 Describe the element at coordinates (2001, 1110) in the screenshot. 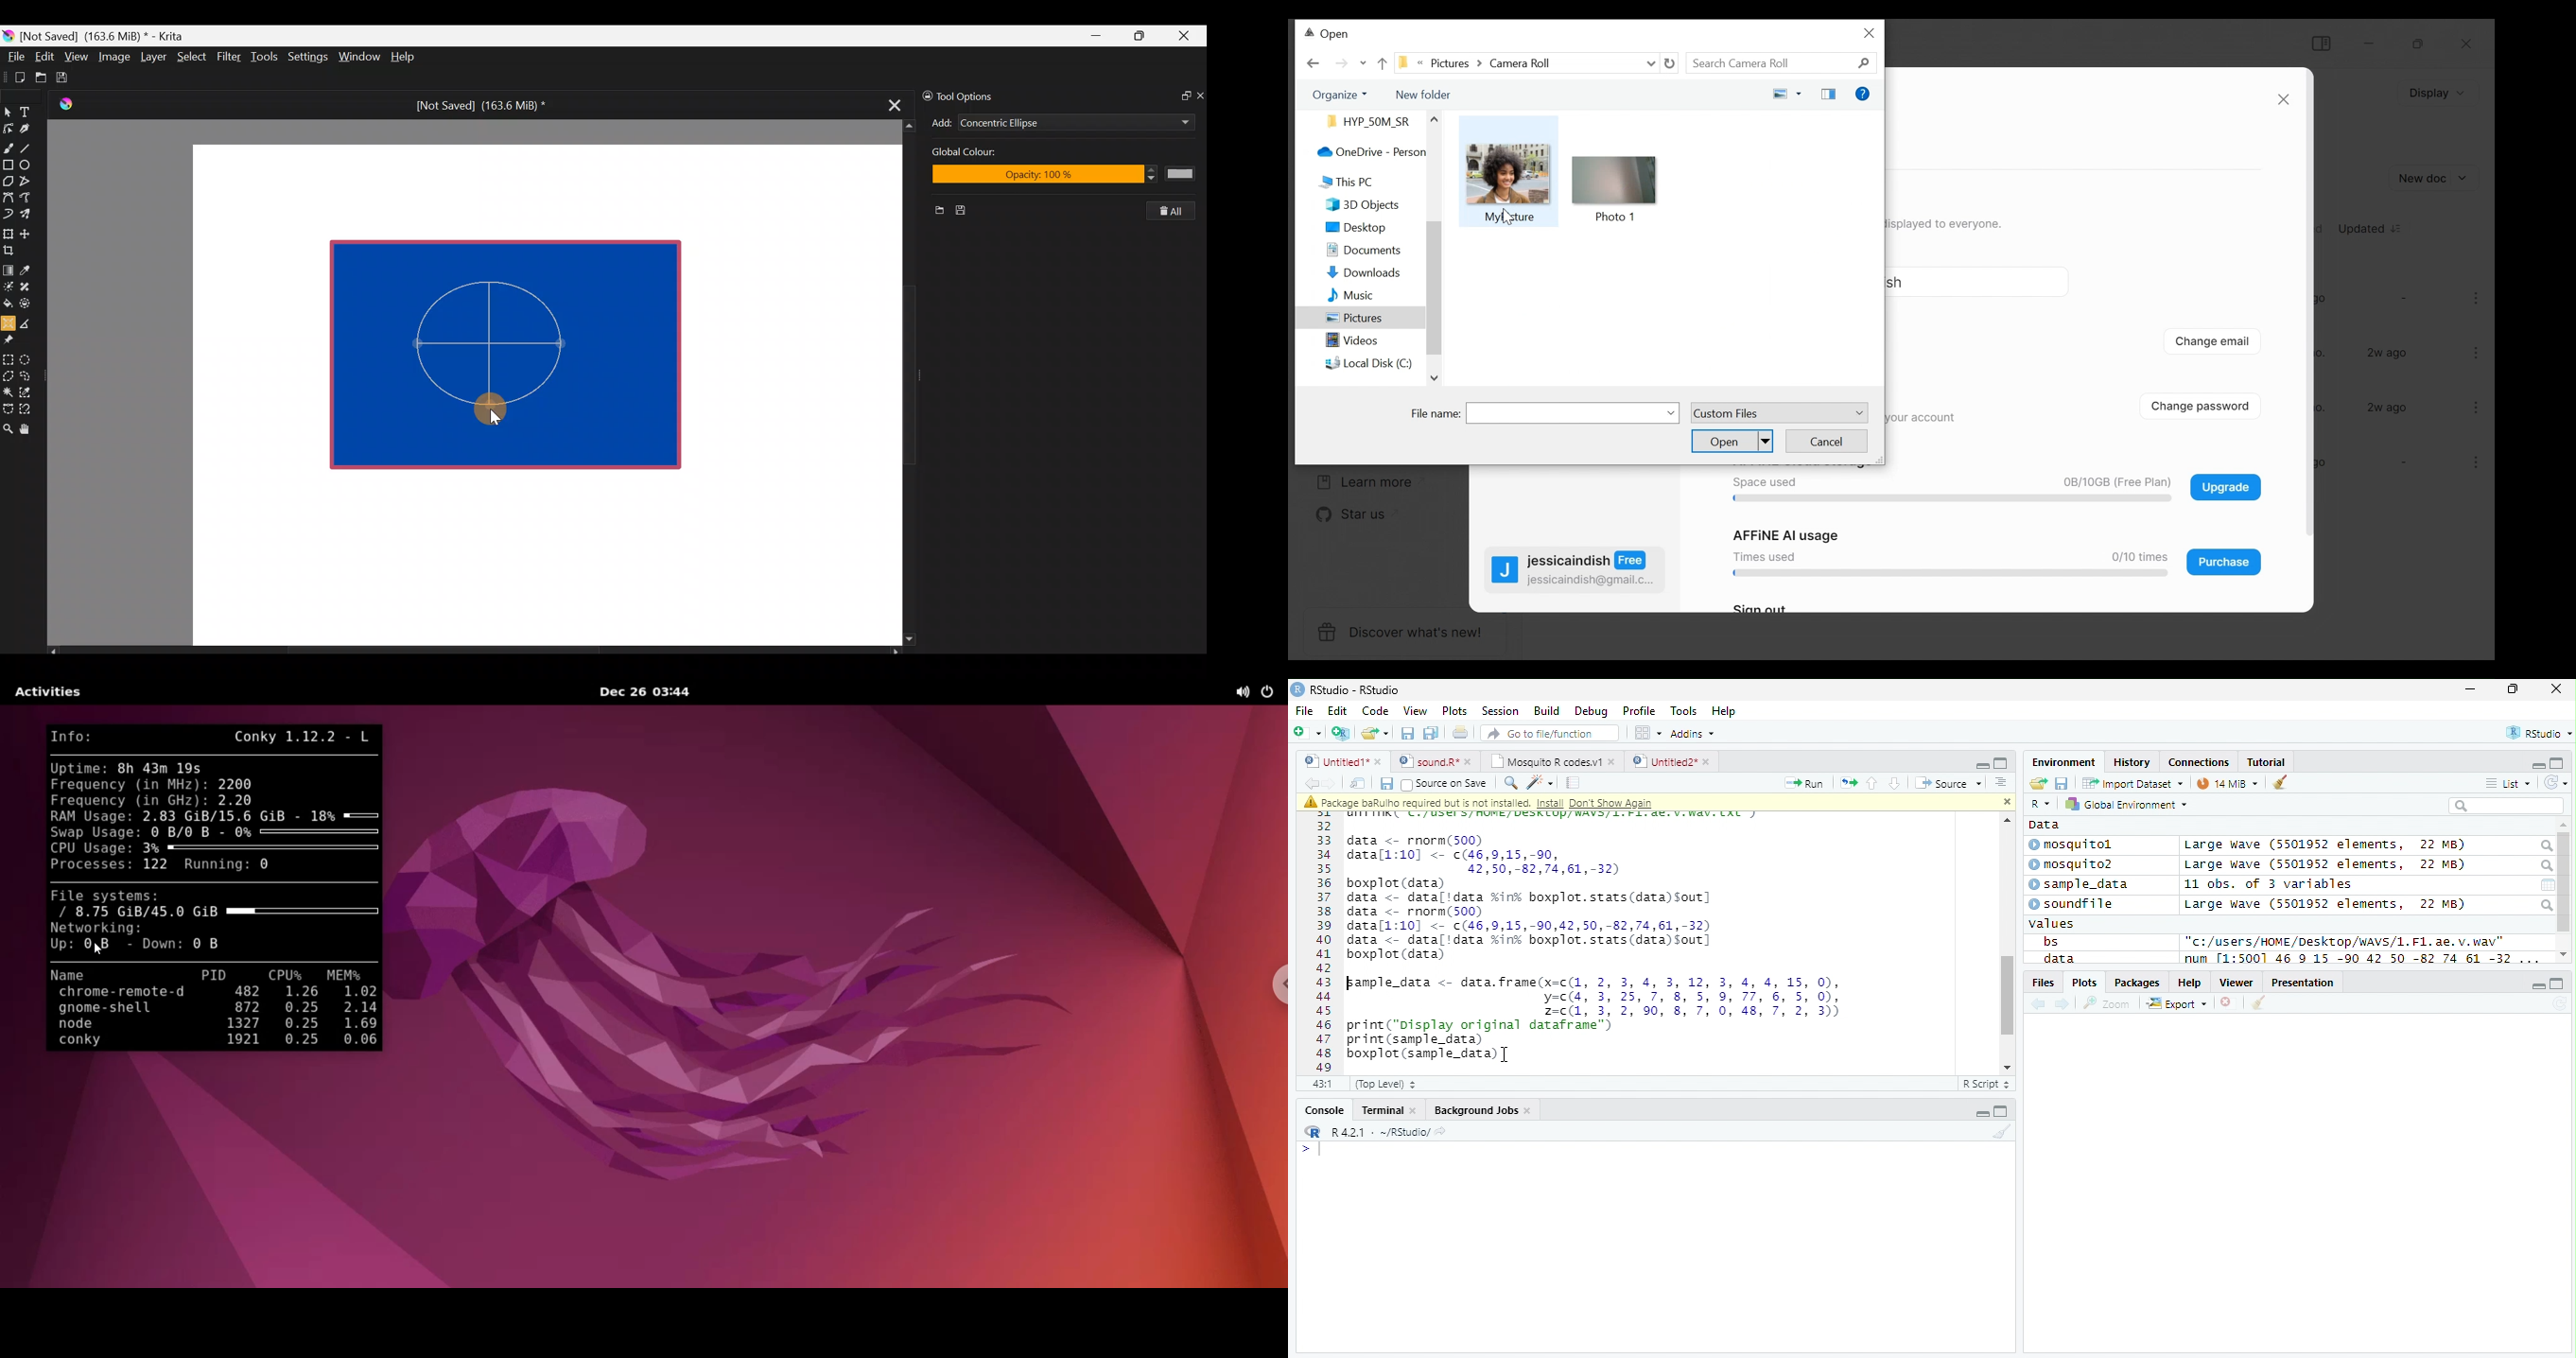

I see `full screen` at that location.